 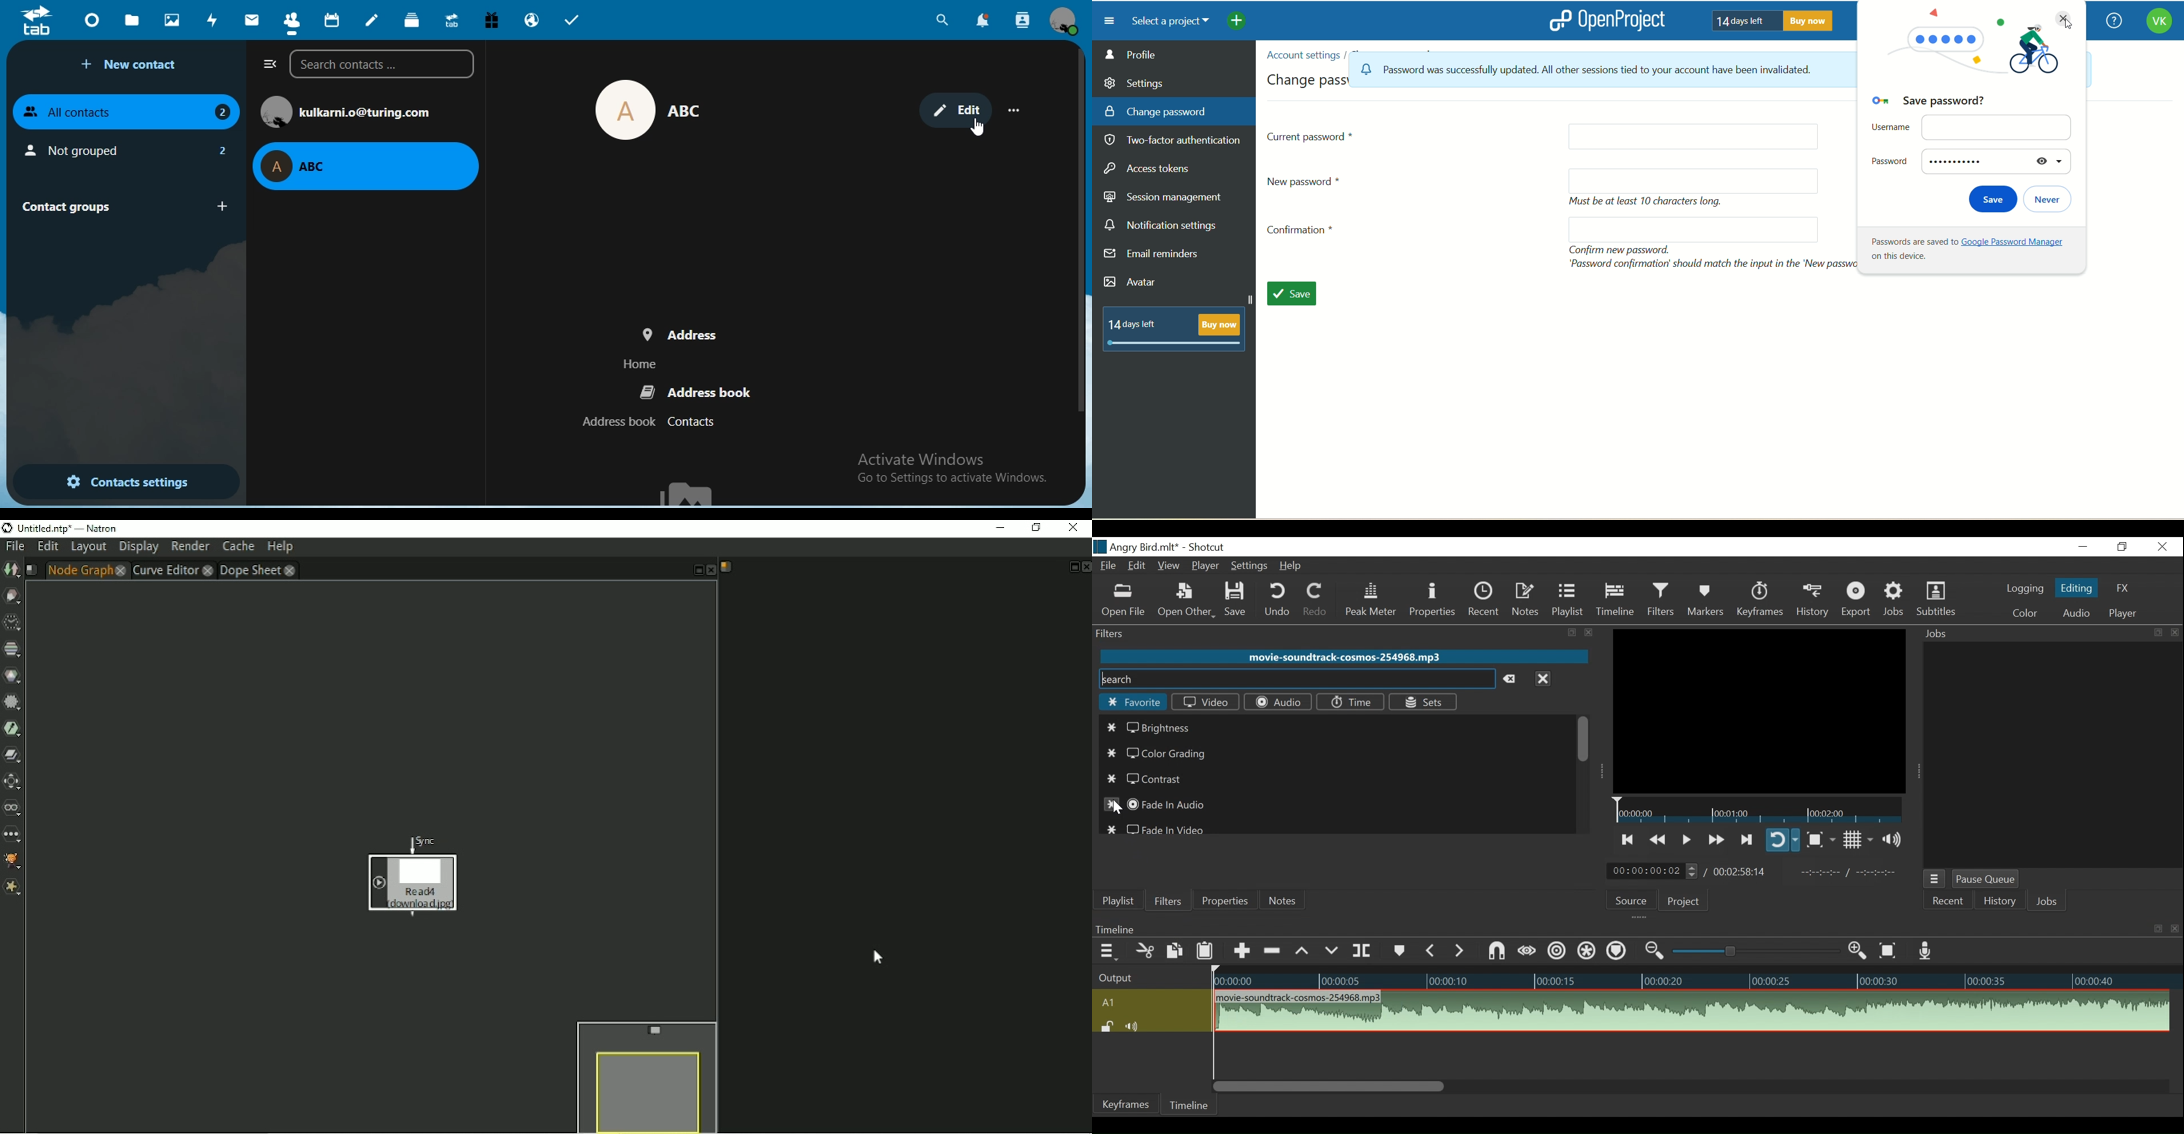 I want to click on add menu, so click(x=1238, y=22).